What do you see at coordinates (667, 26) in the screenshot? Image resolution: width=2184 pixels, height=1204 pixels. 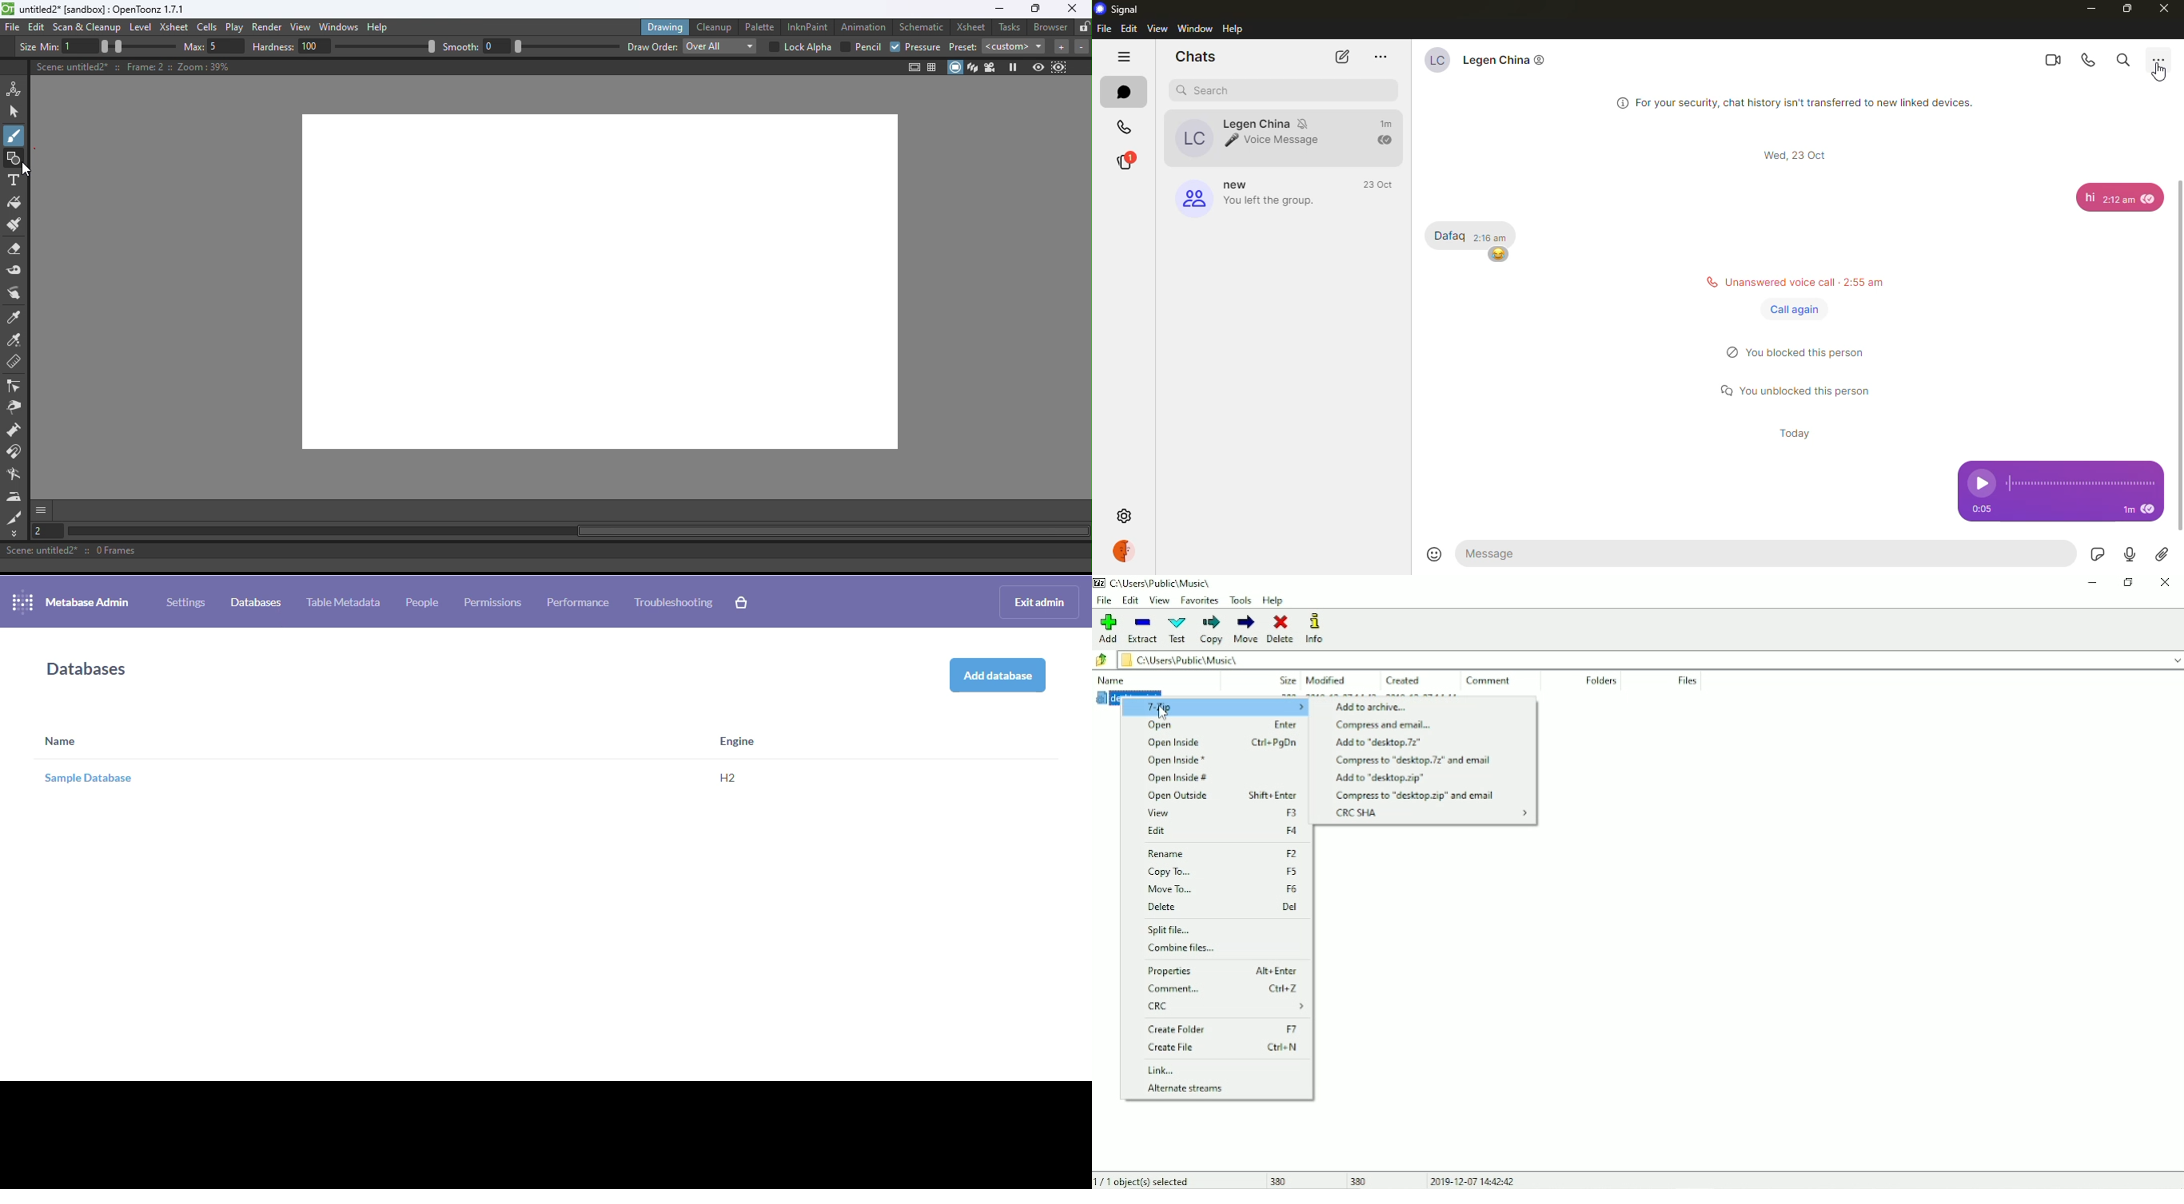 I see `Drawing` at bounding box center [667, 26].